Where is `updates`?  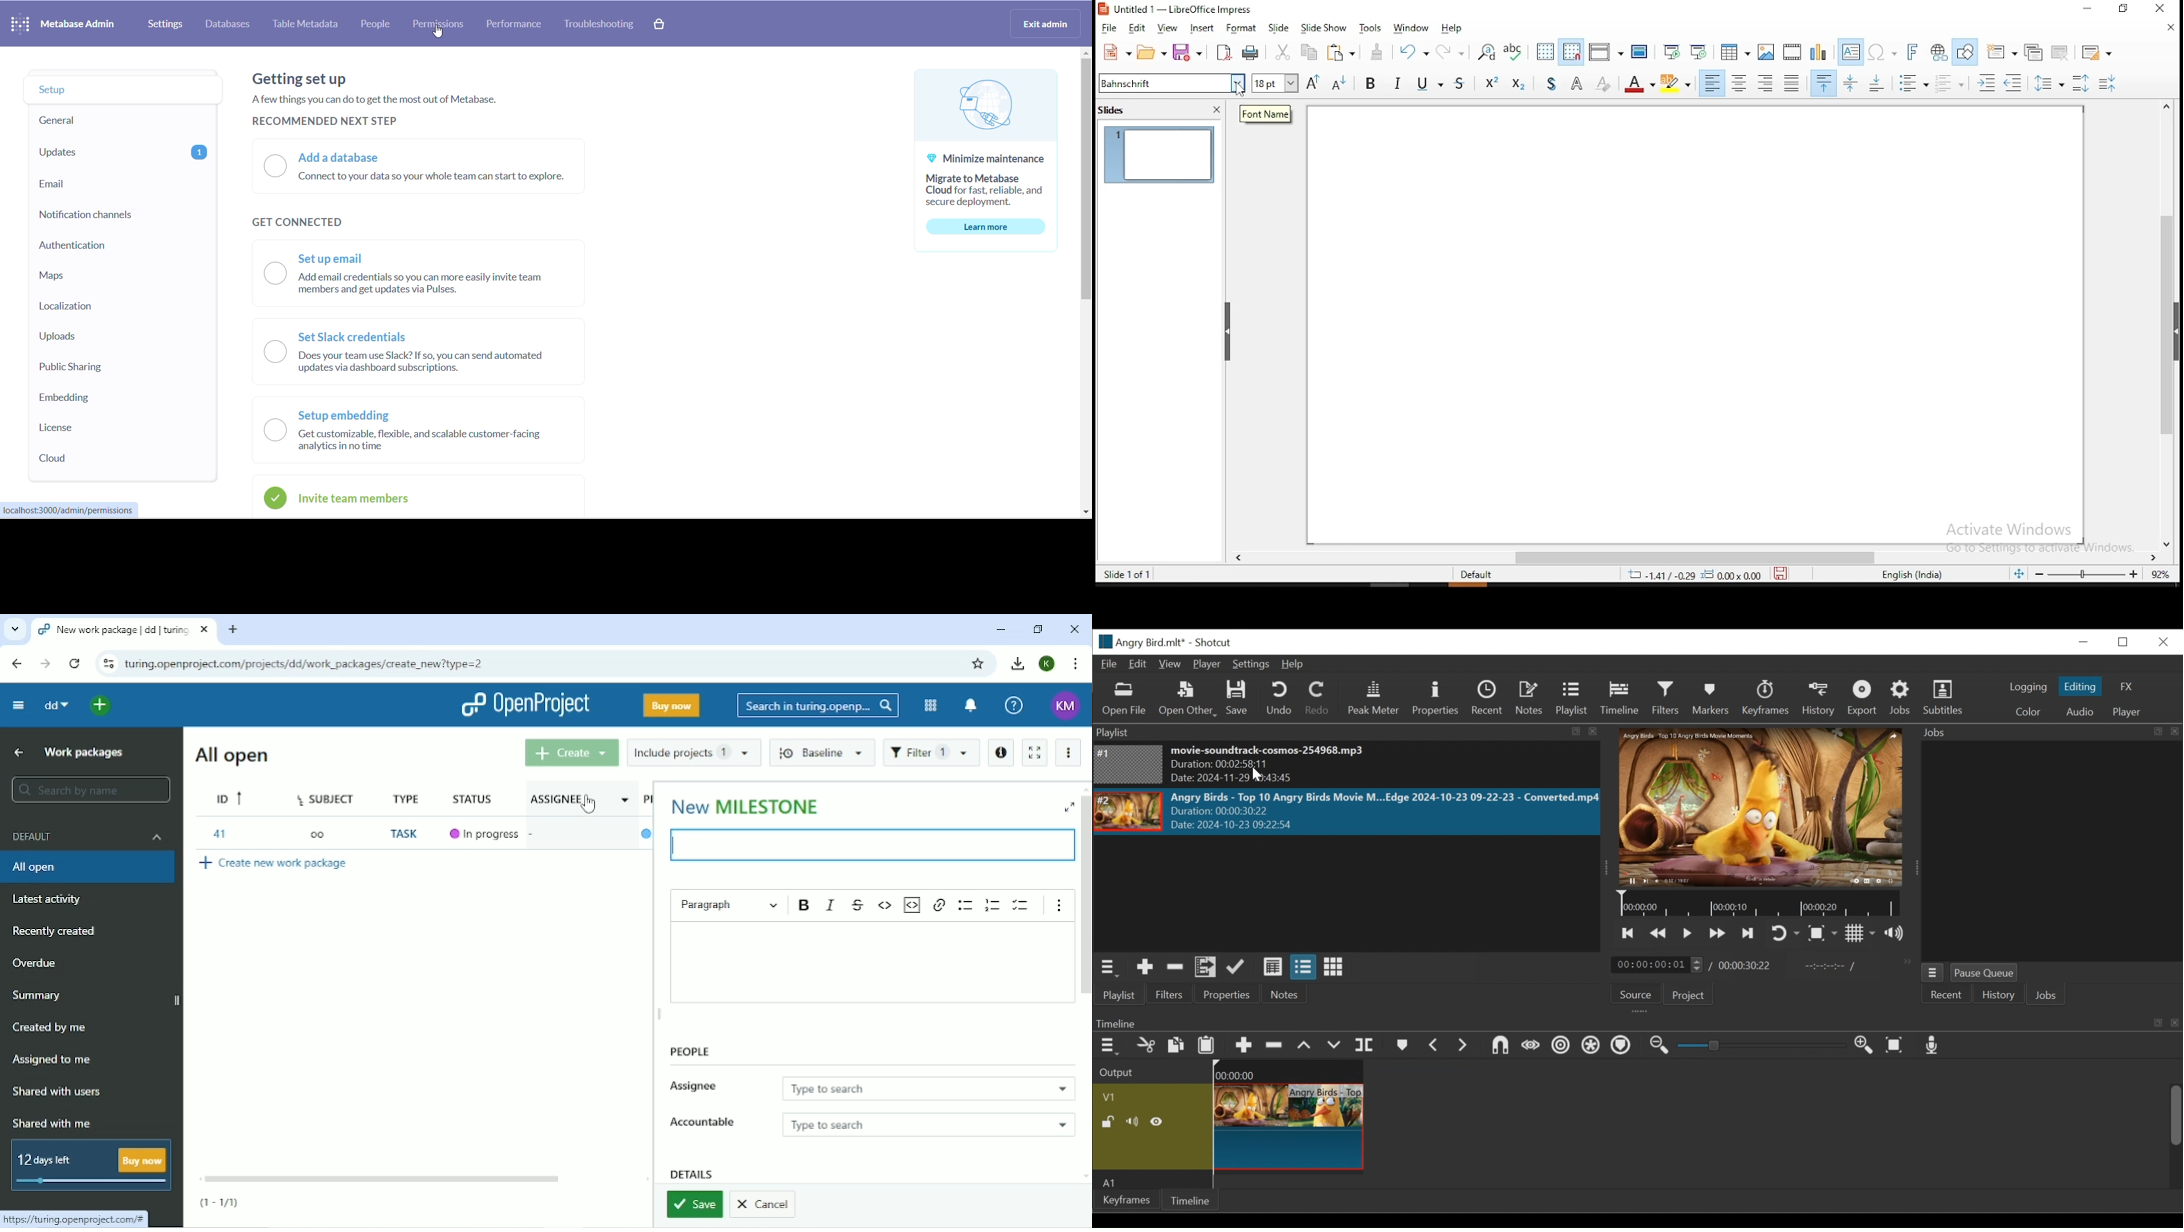
updates is located at coordinates (114, 152).